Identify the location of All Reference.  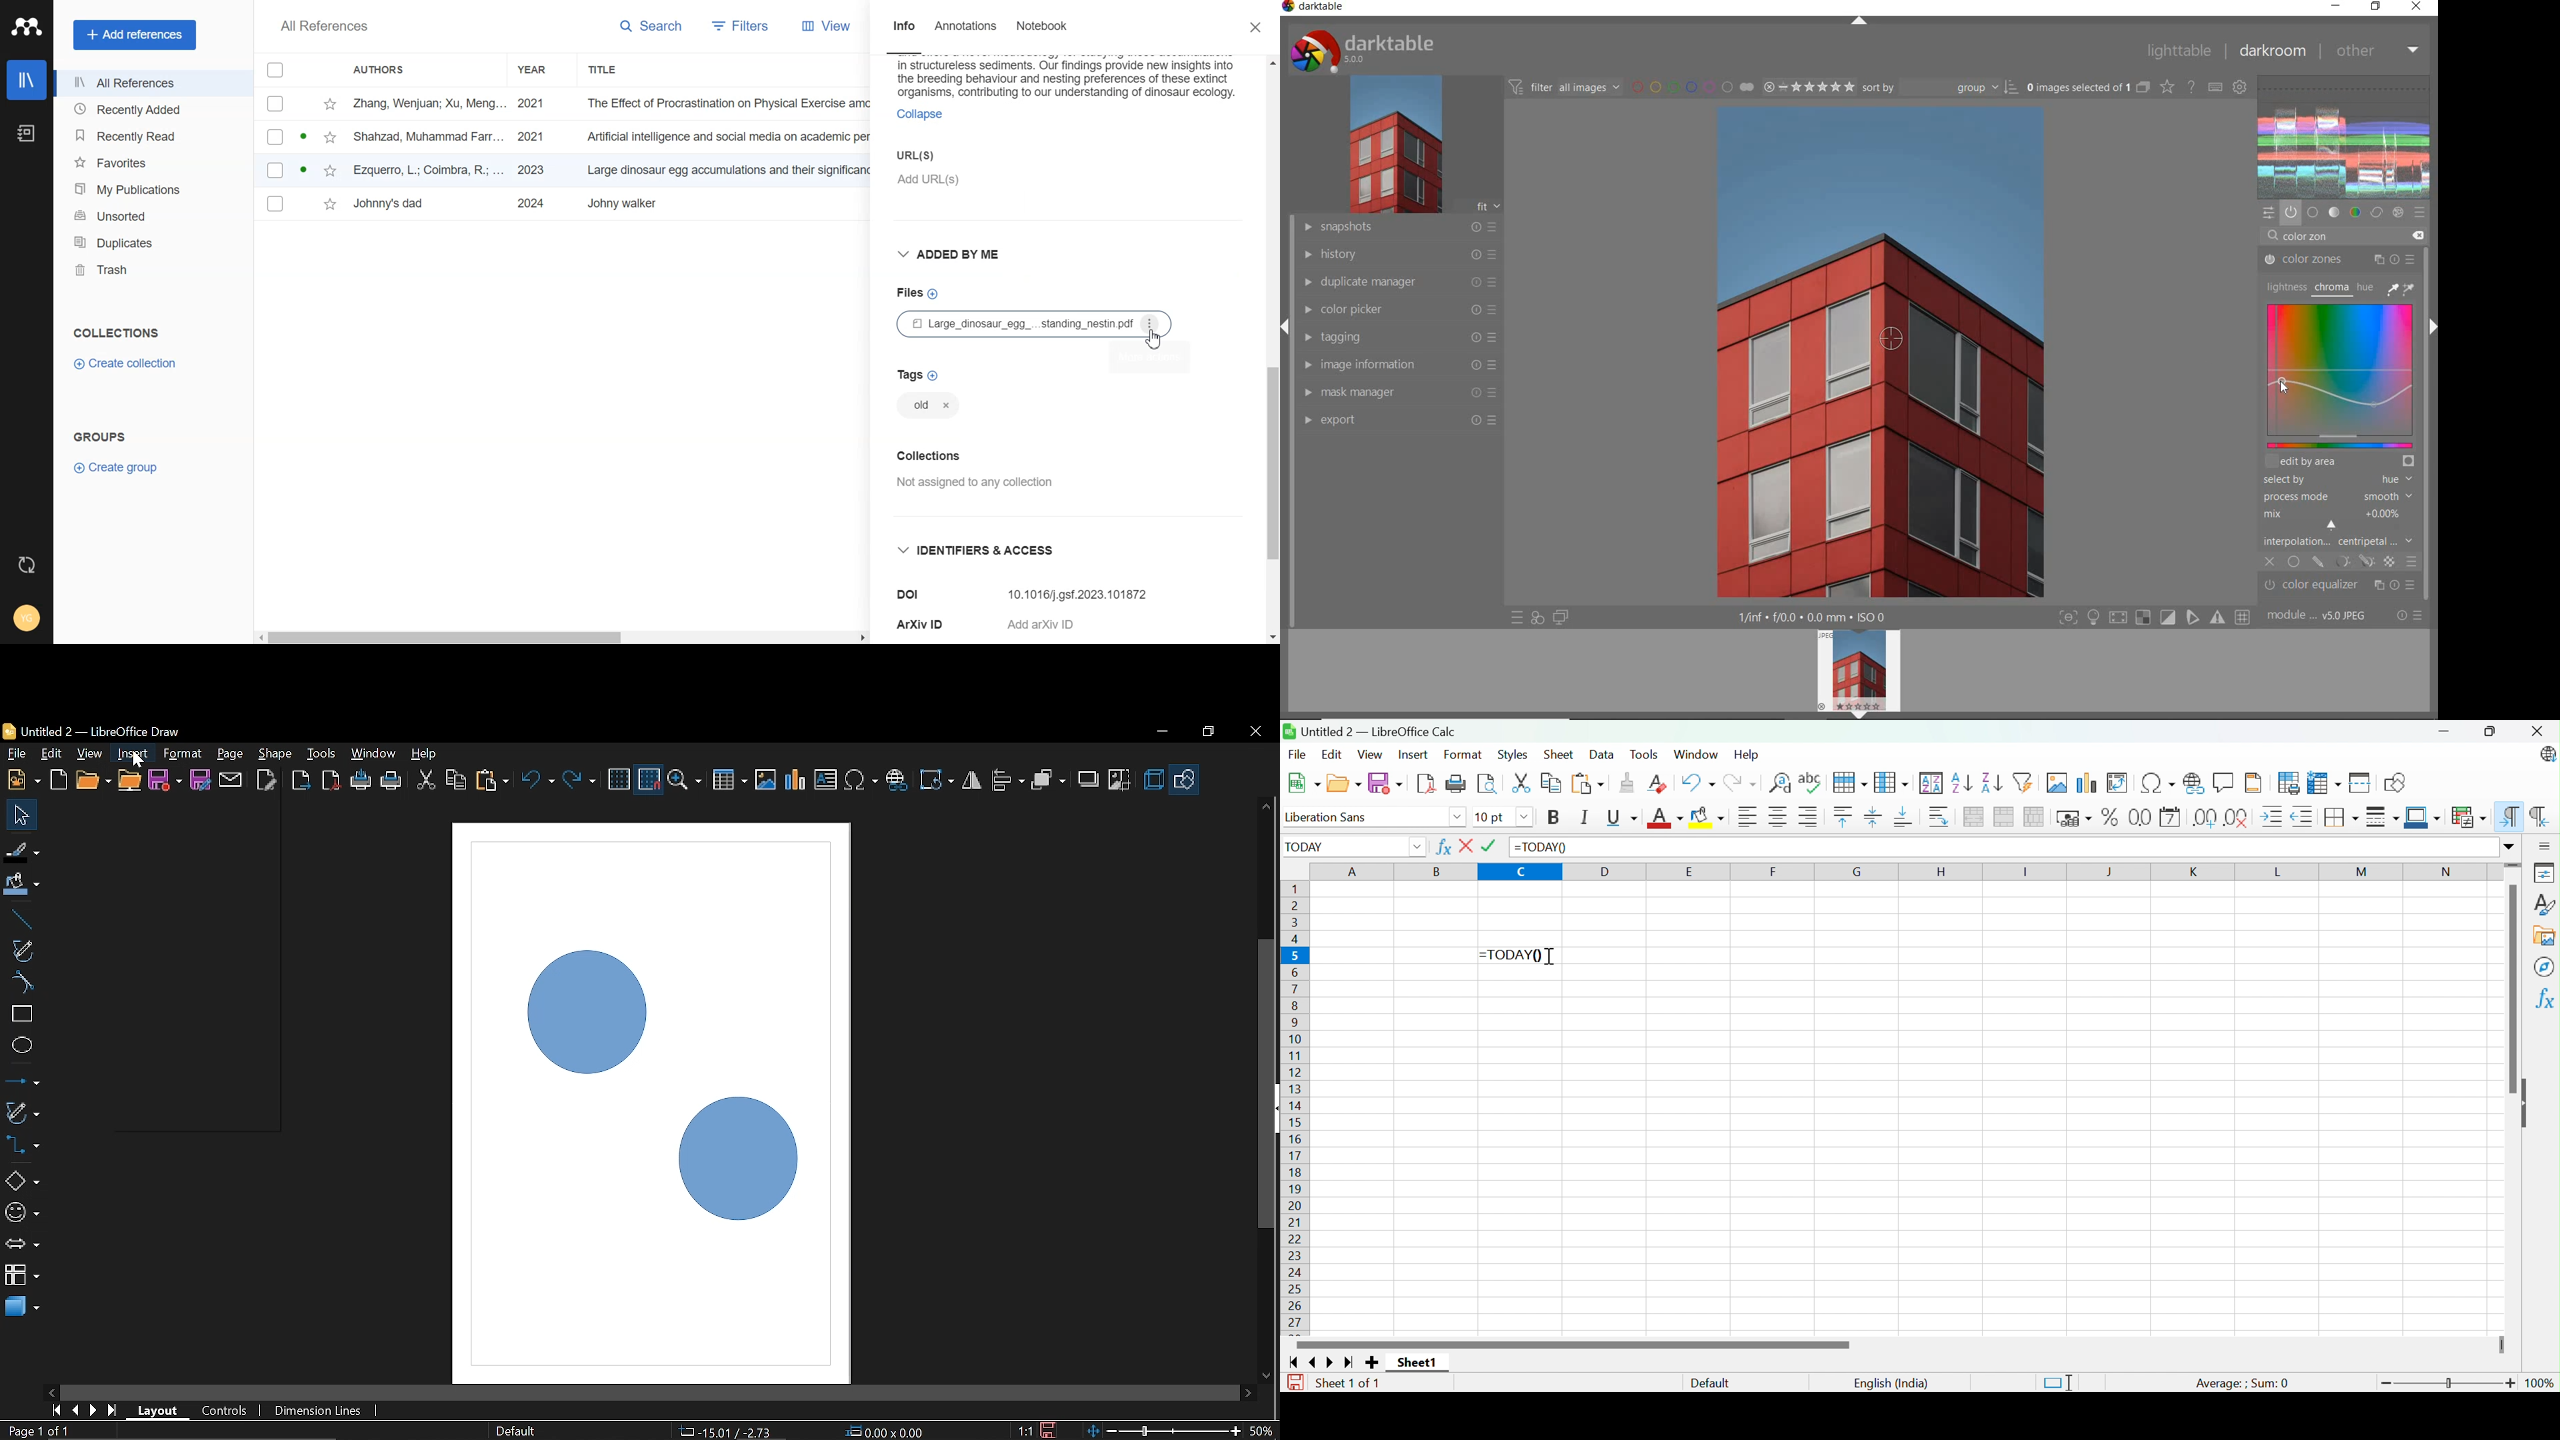
(321, 26).